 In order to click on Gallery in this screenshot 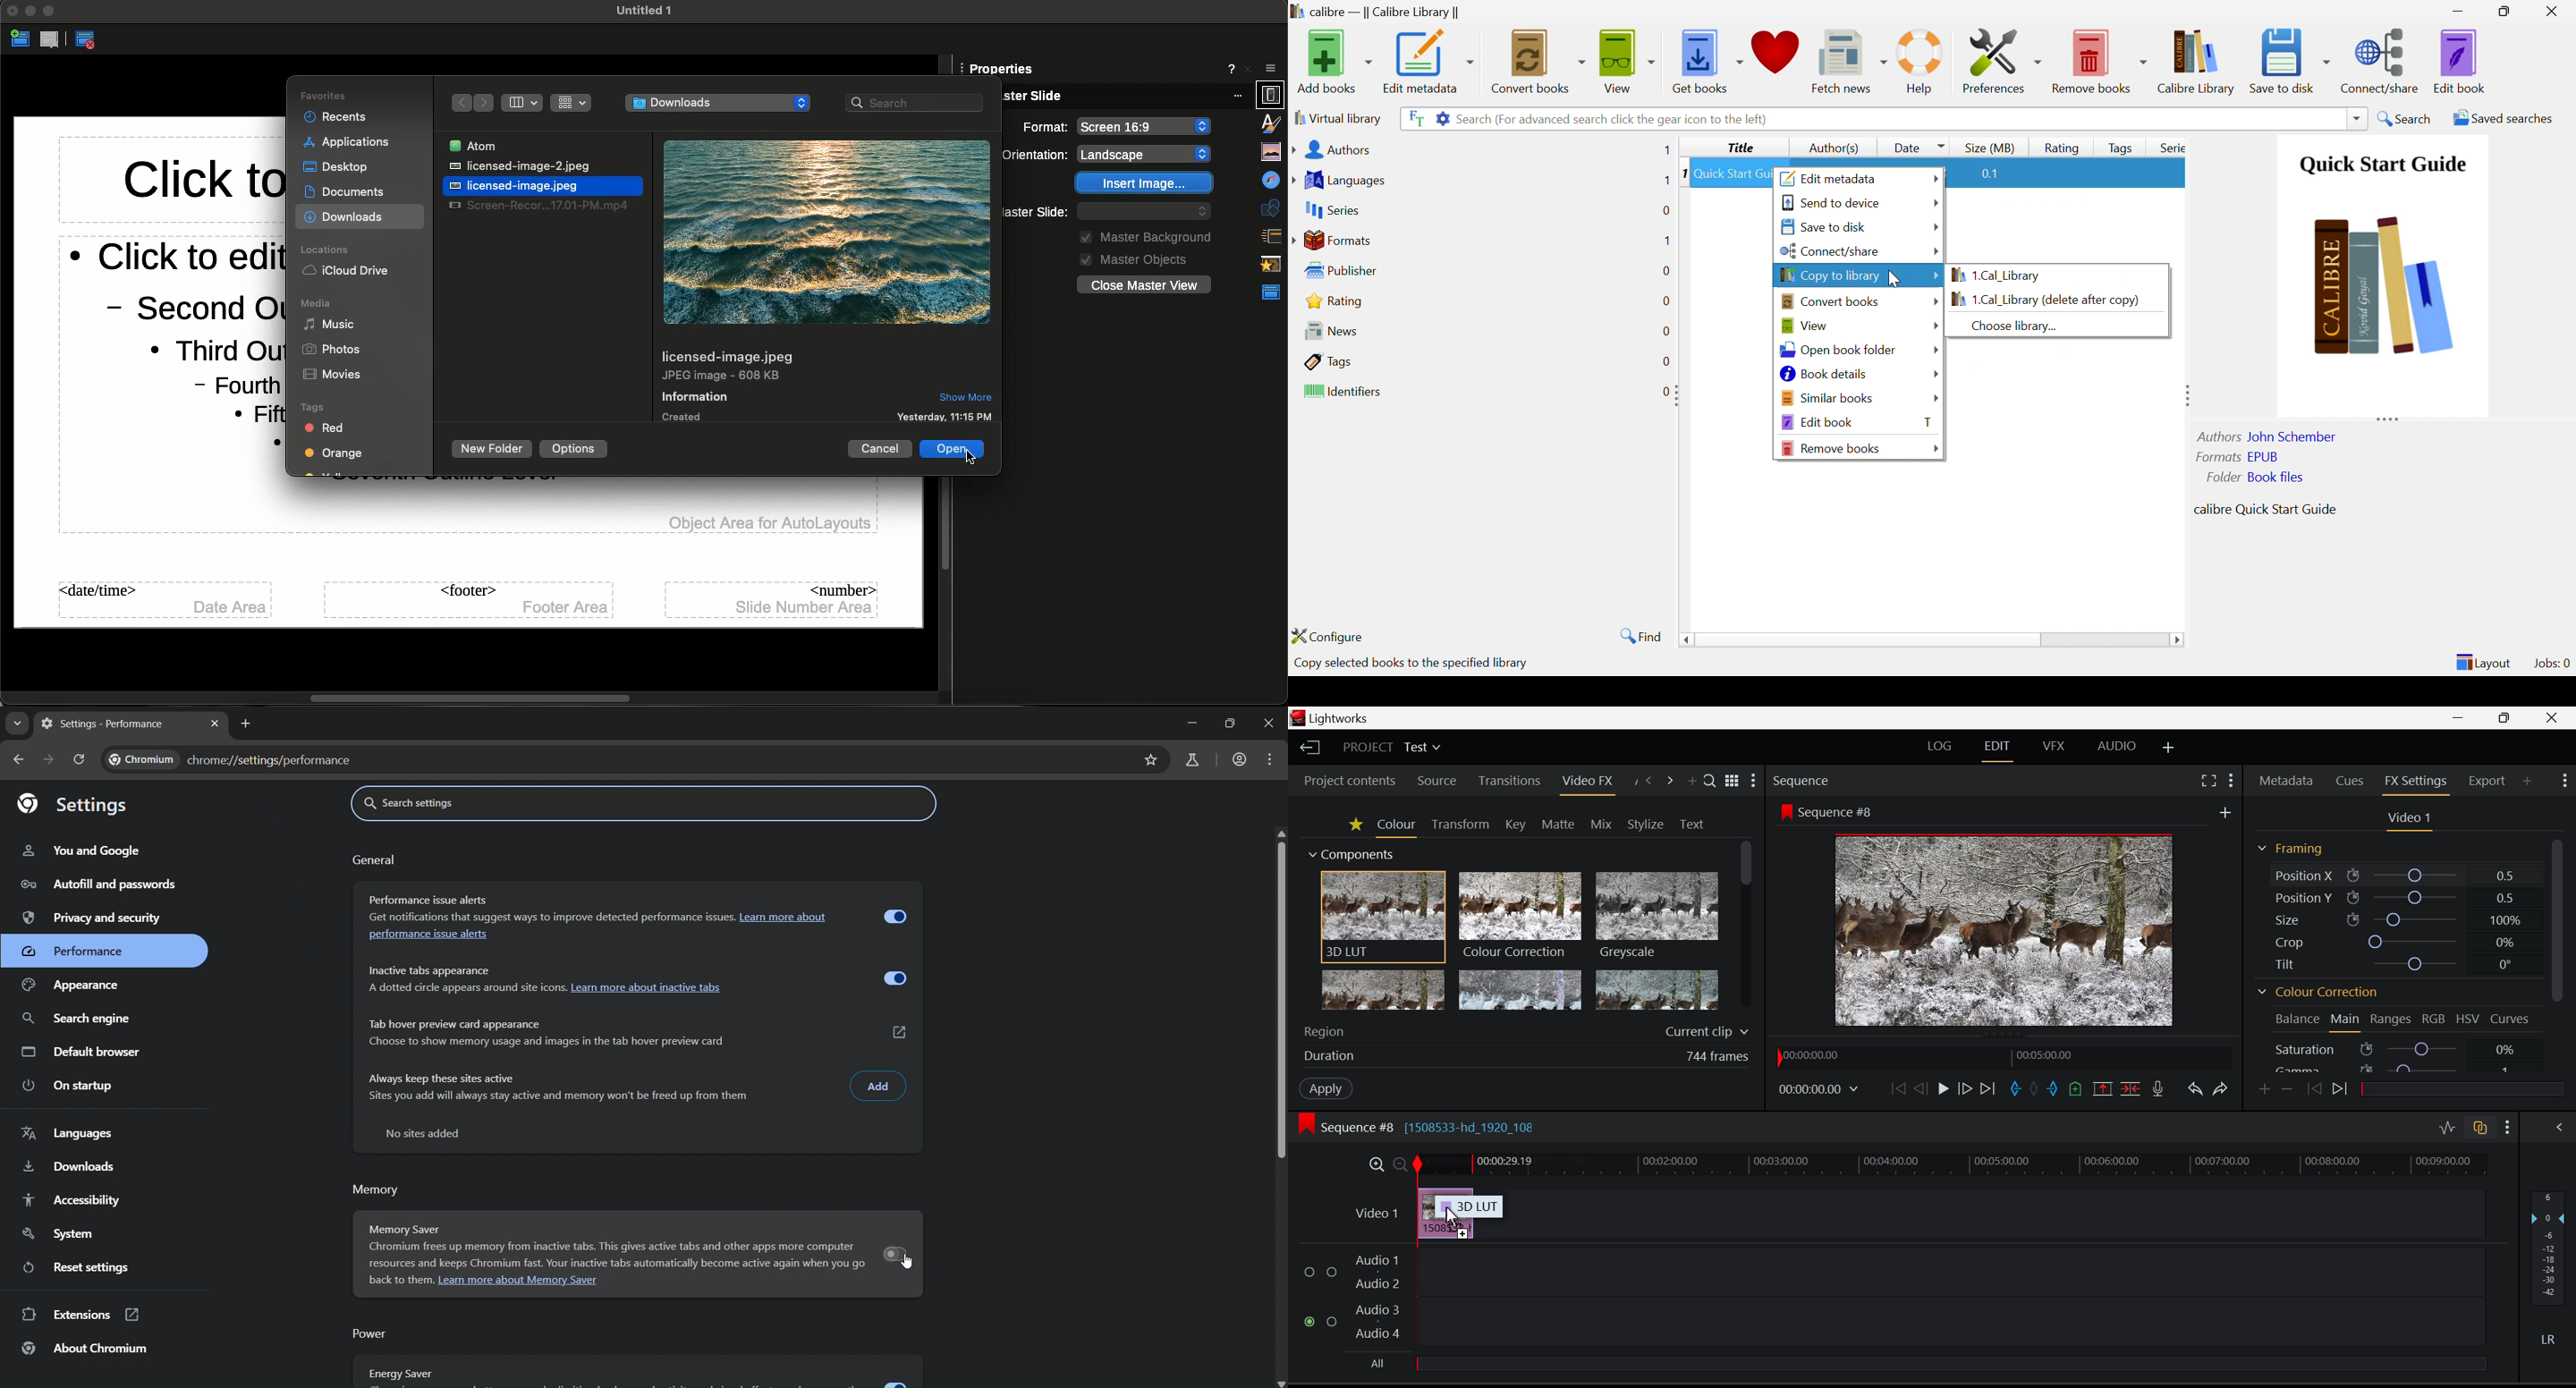, I will do `click(1270, 122)`.